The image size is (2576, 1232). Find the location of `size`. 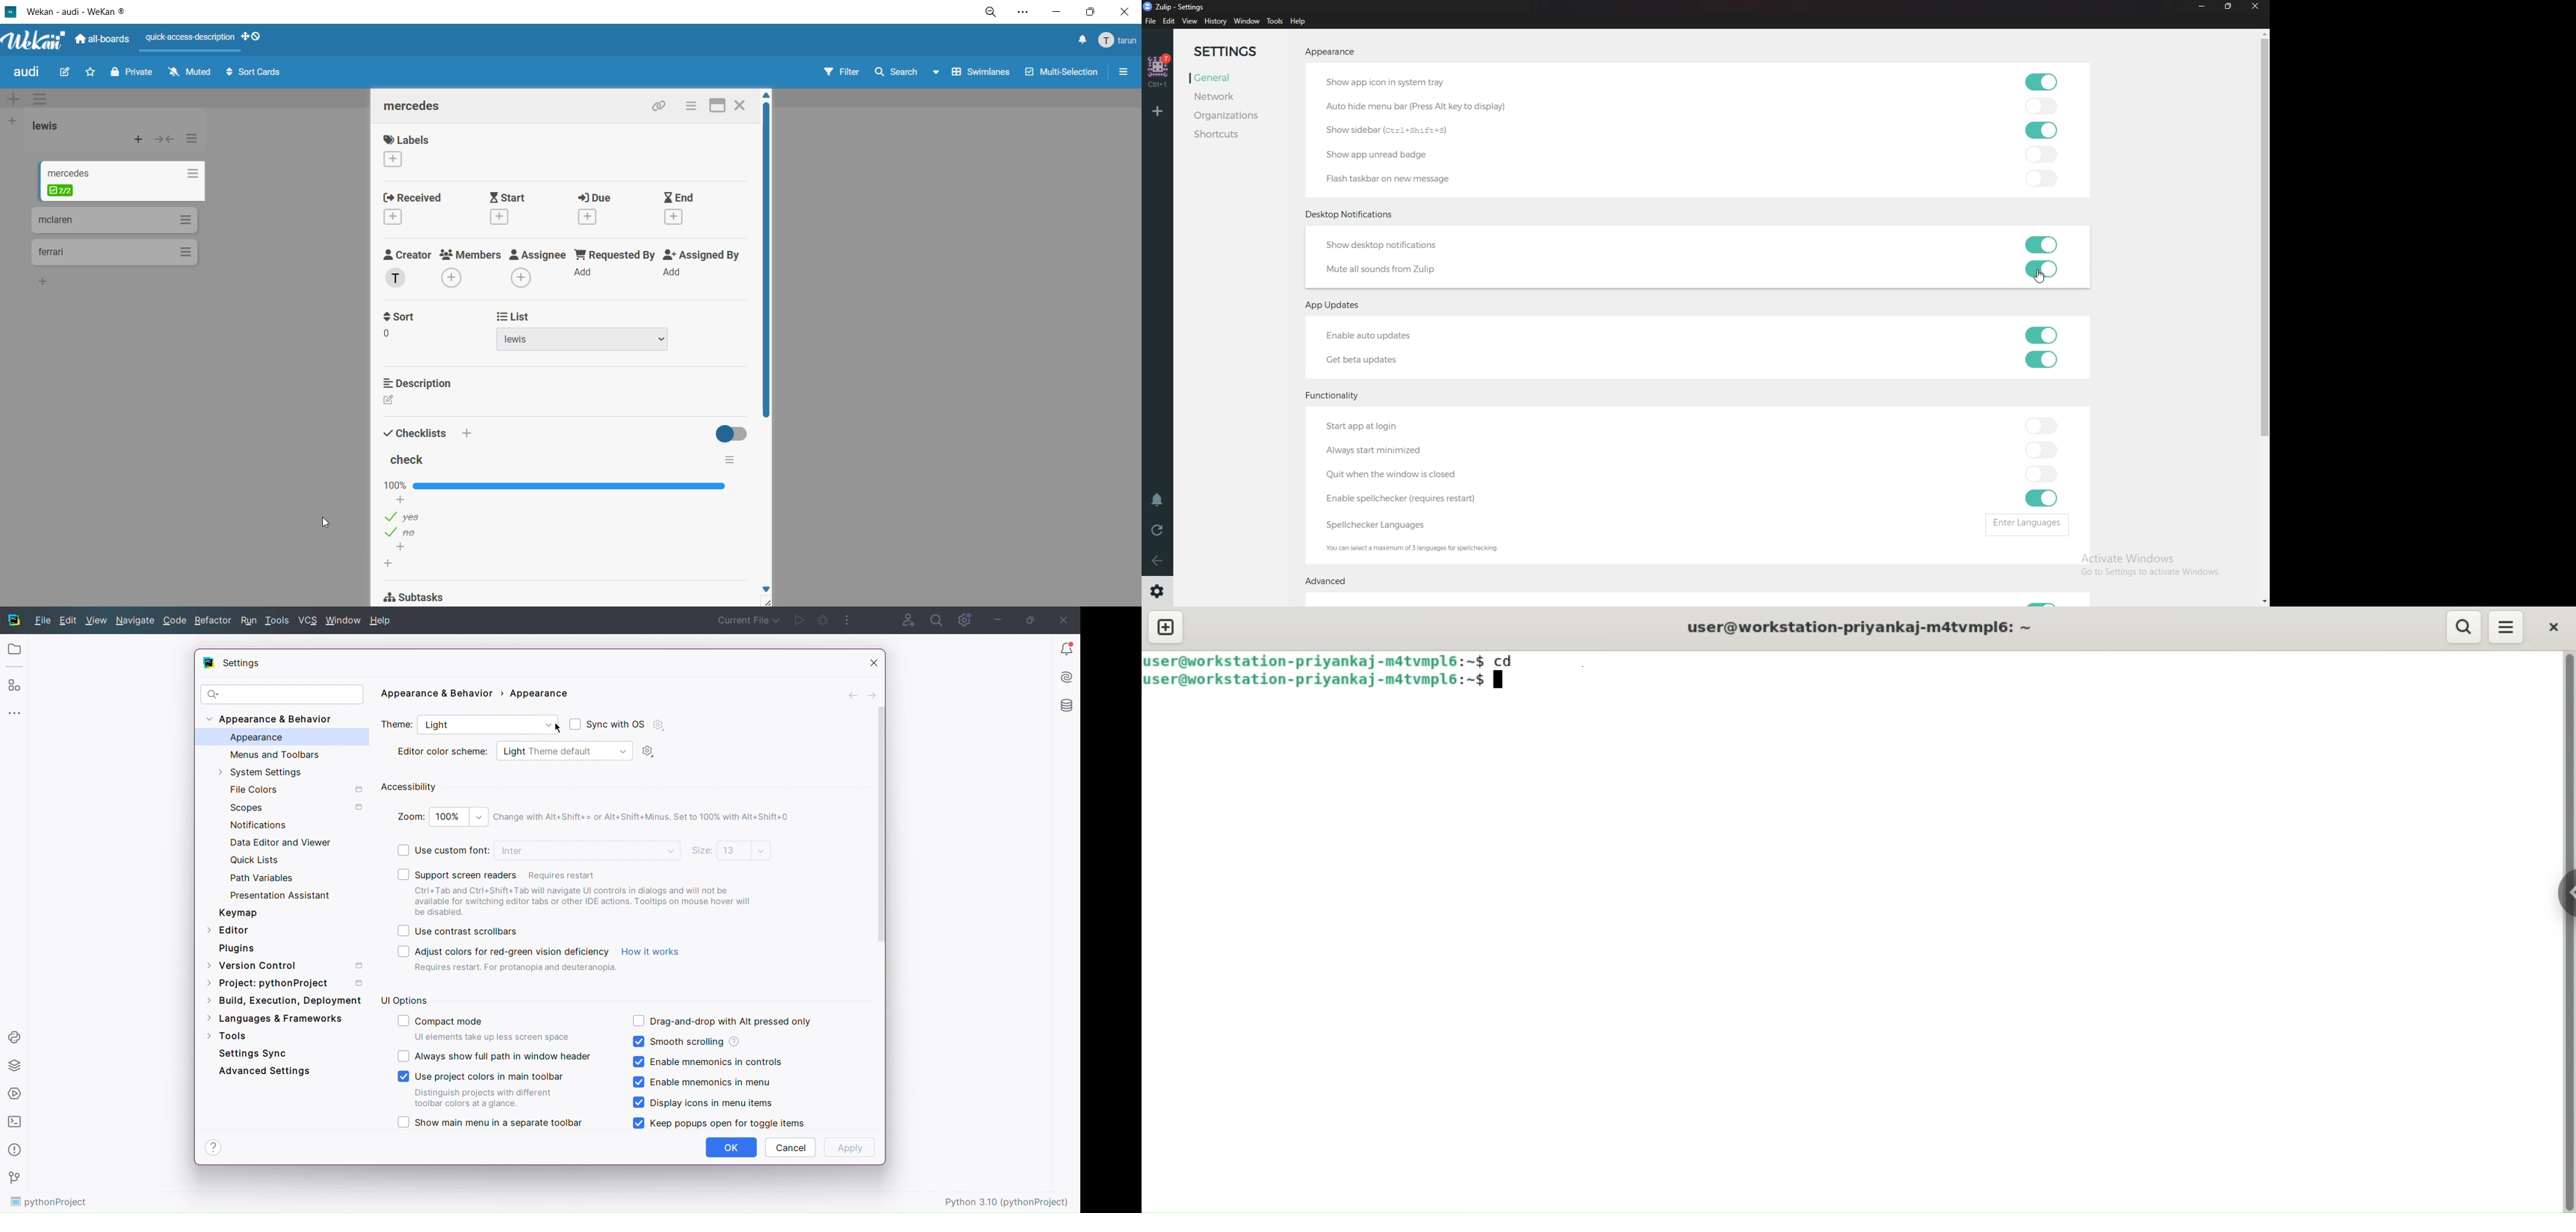

size is located at coordinates (731, 851).